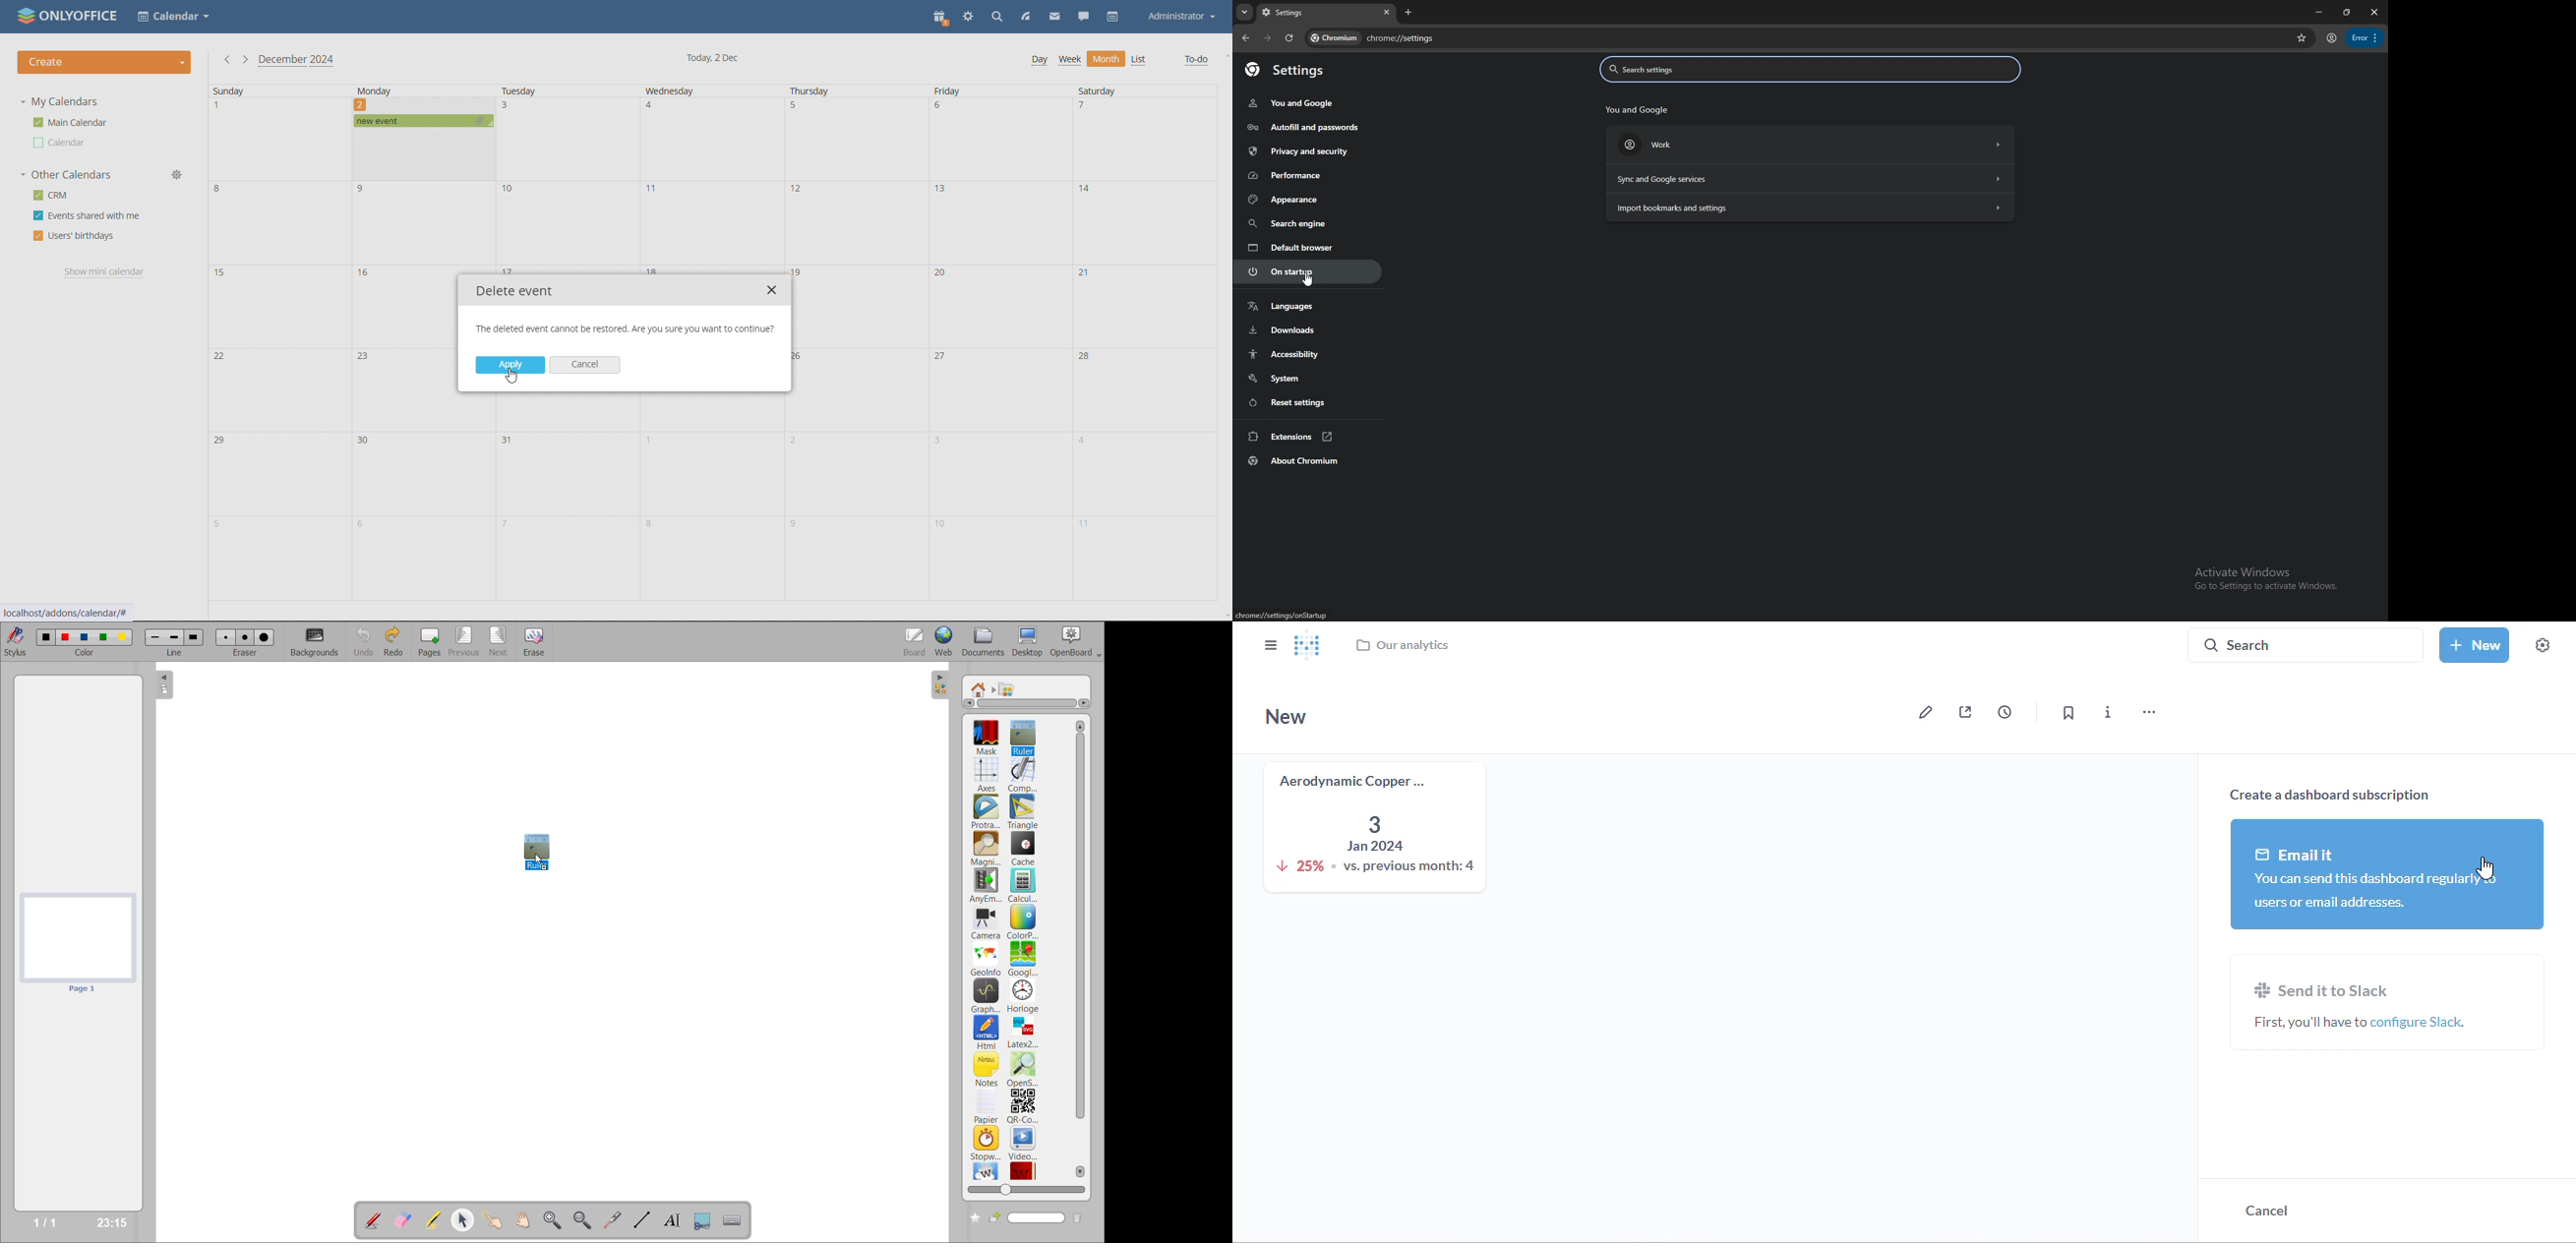 This screenshot has height=1260, width=2576. Describe the element at coordinates (1083, 444) in the screenshot. I see `4` at that location.